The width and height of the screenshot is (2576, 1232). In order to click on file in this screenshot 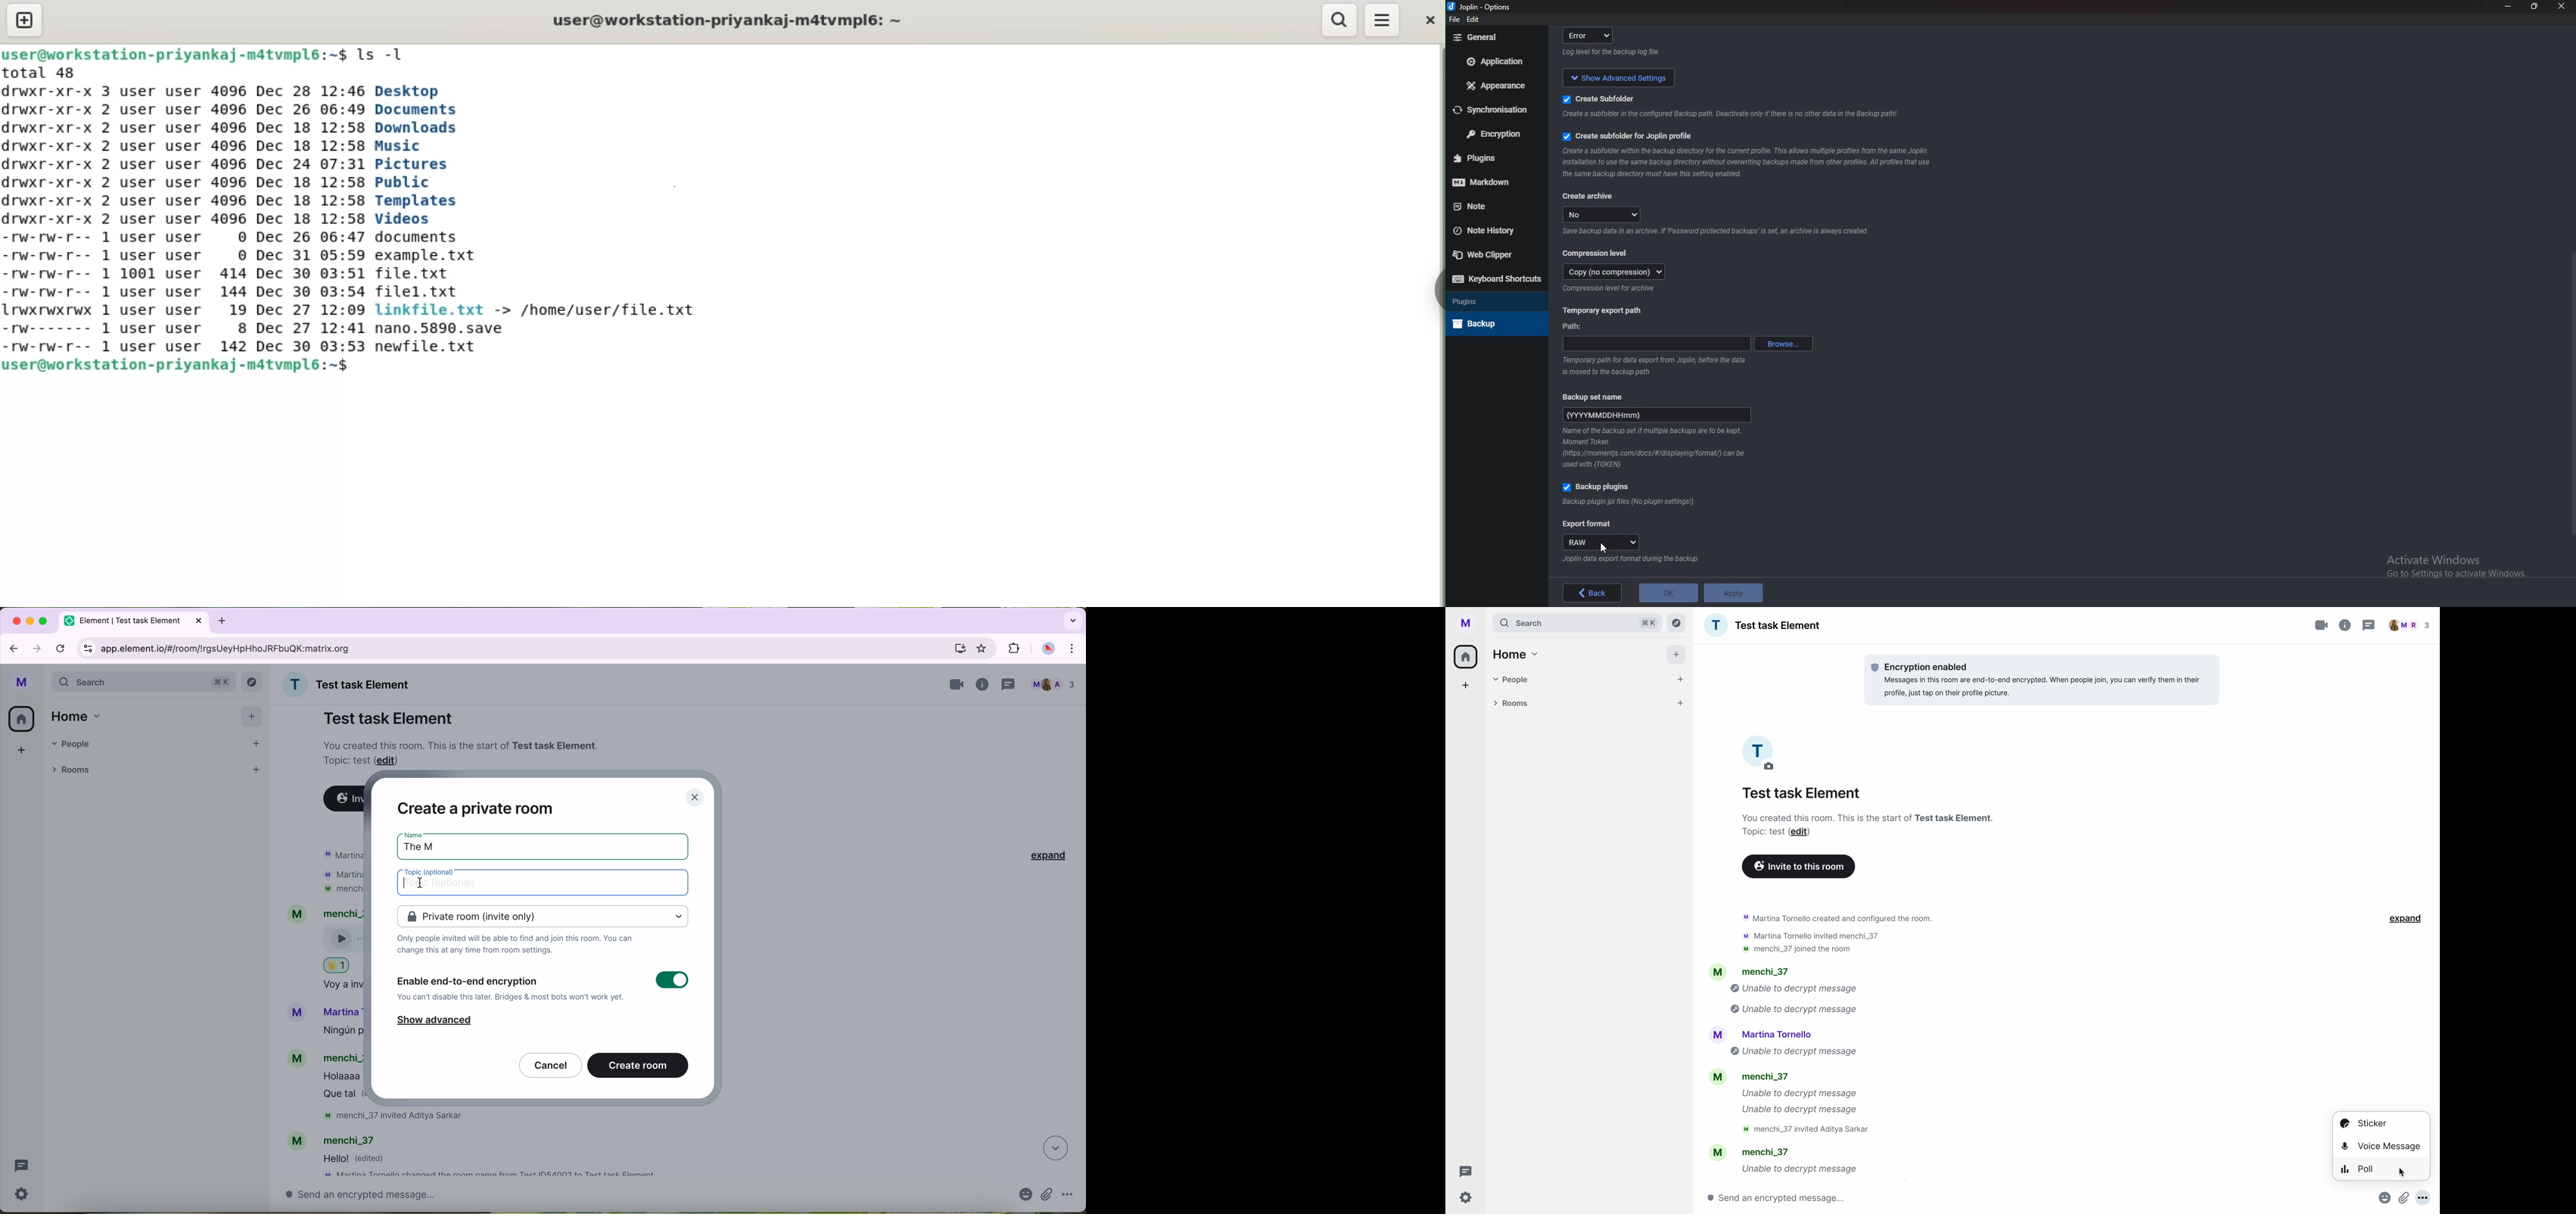, I will do `click(1455, 20)`.